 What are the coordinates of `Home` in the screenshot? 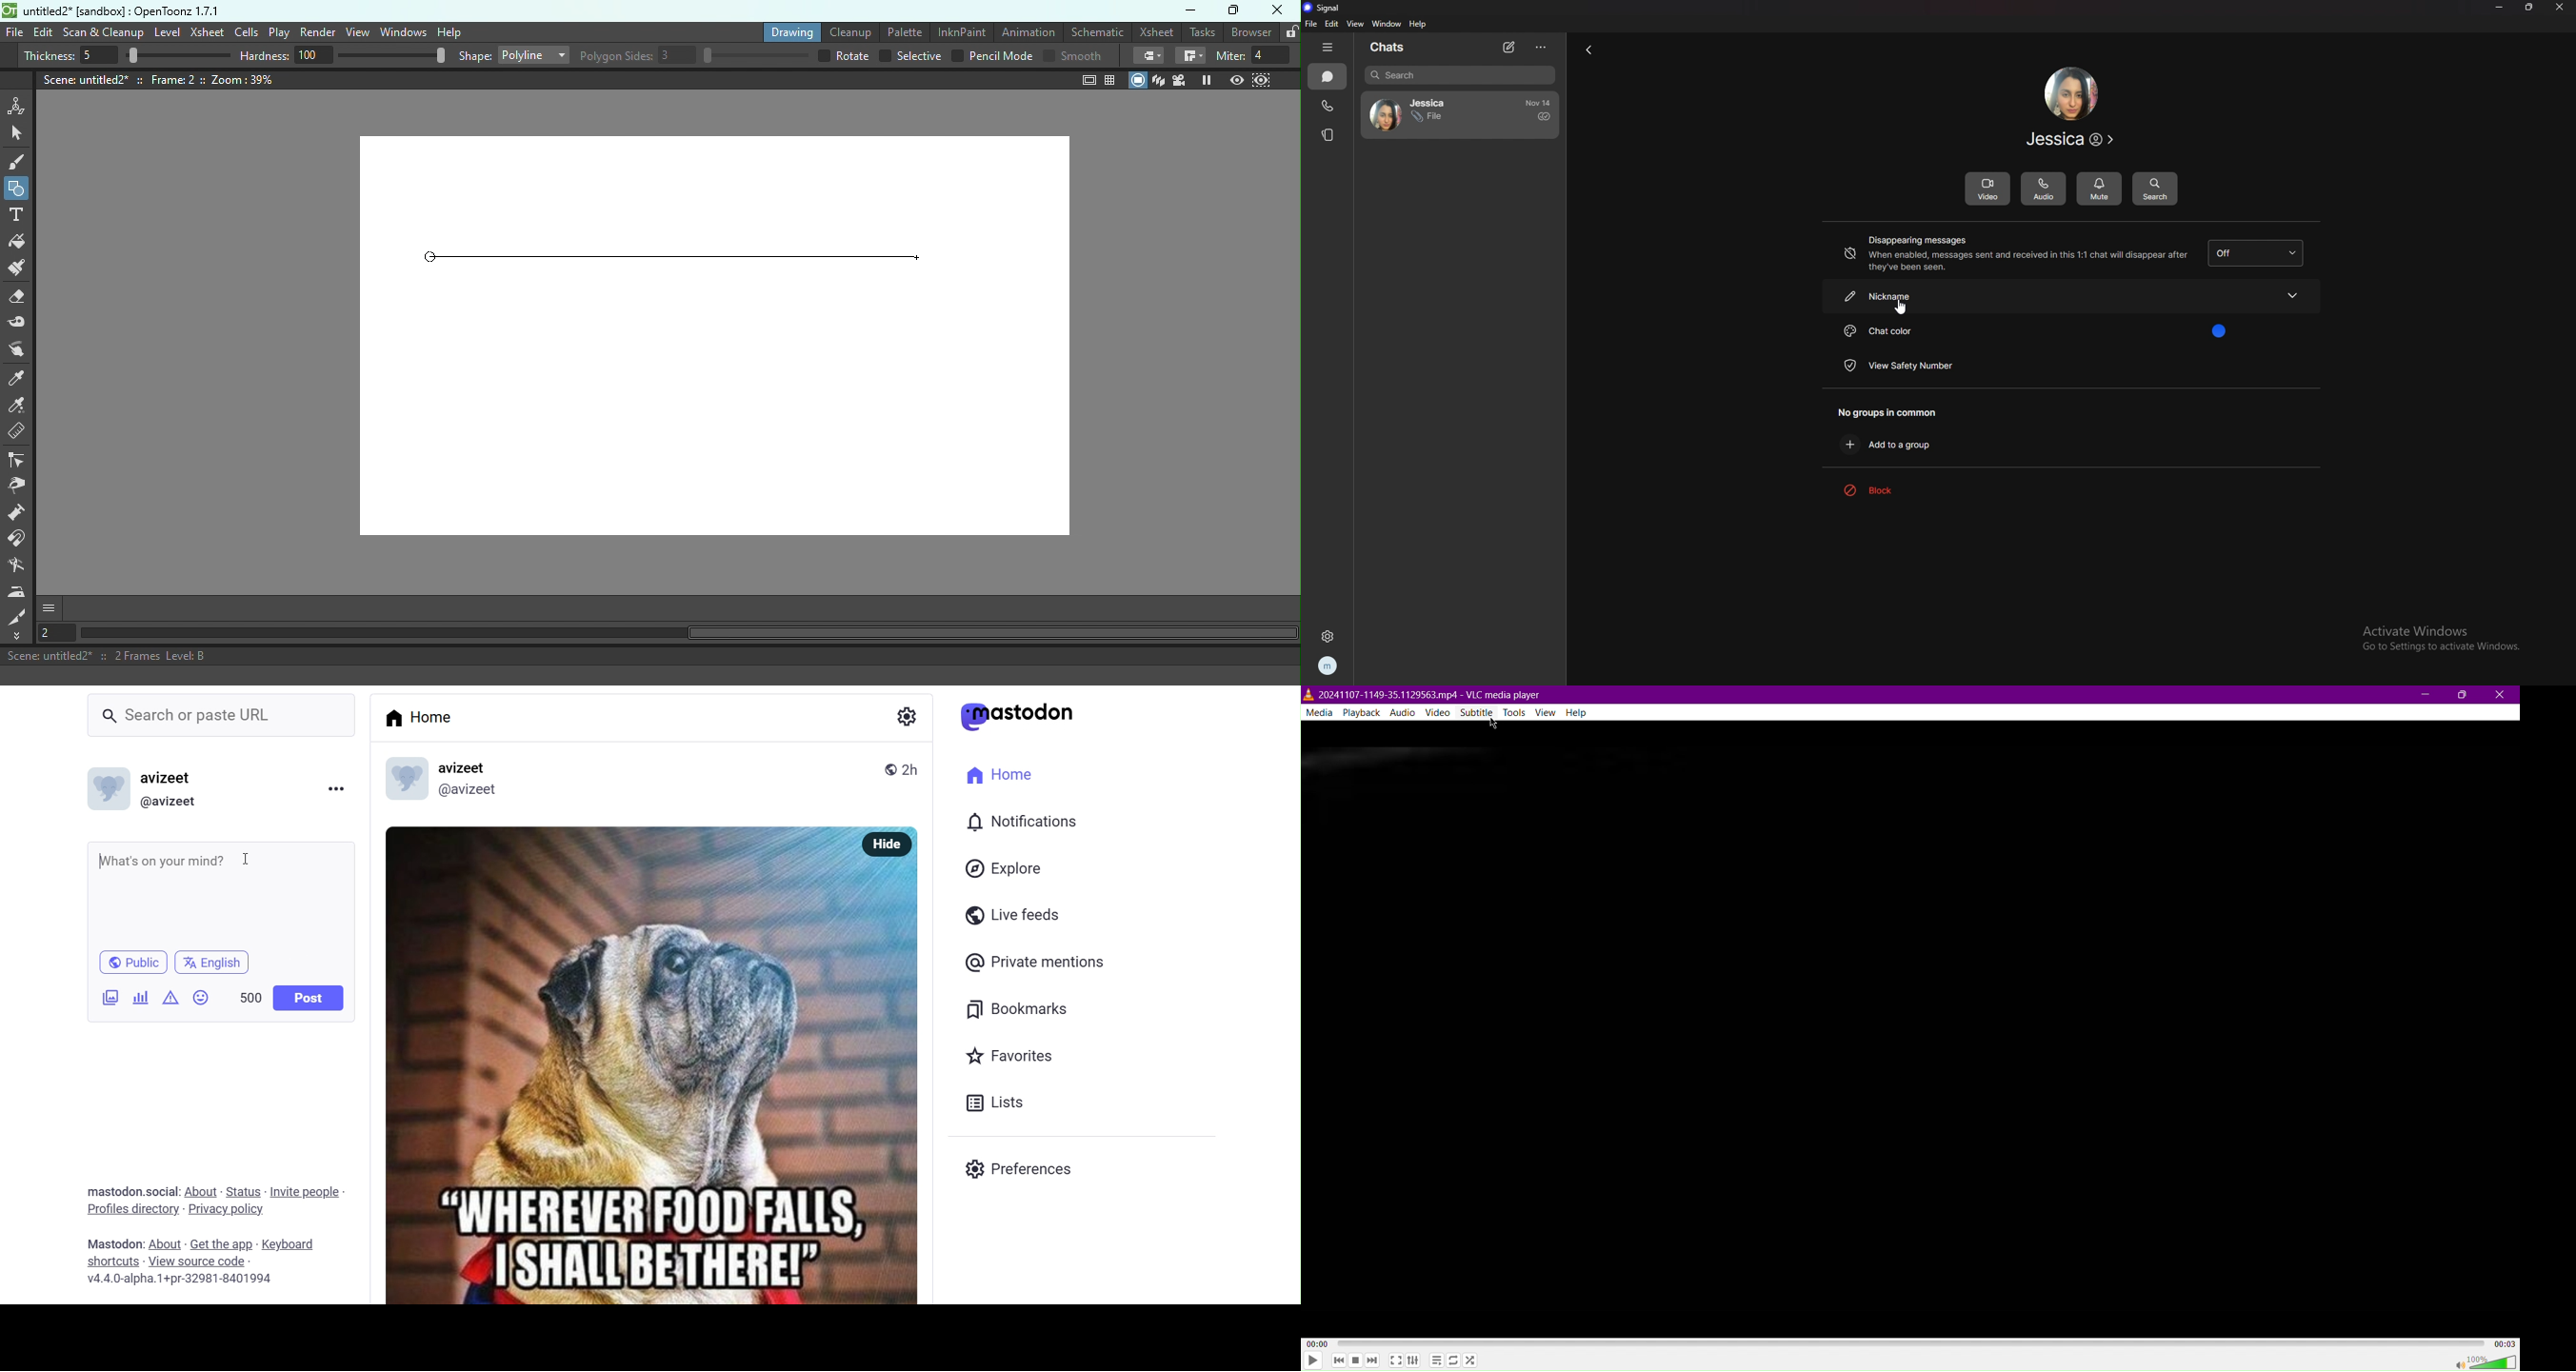 It's located at (998, 773).